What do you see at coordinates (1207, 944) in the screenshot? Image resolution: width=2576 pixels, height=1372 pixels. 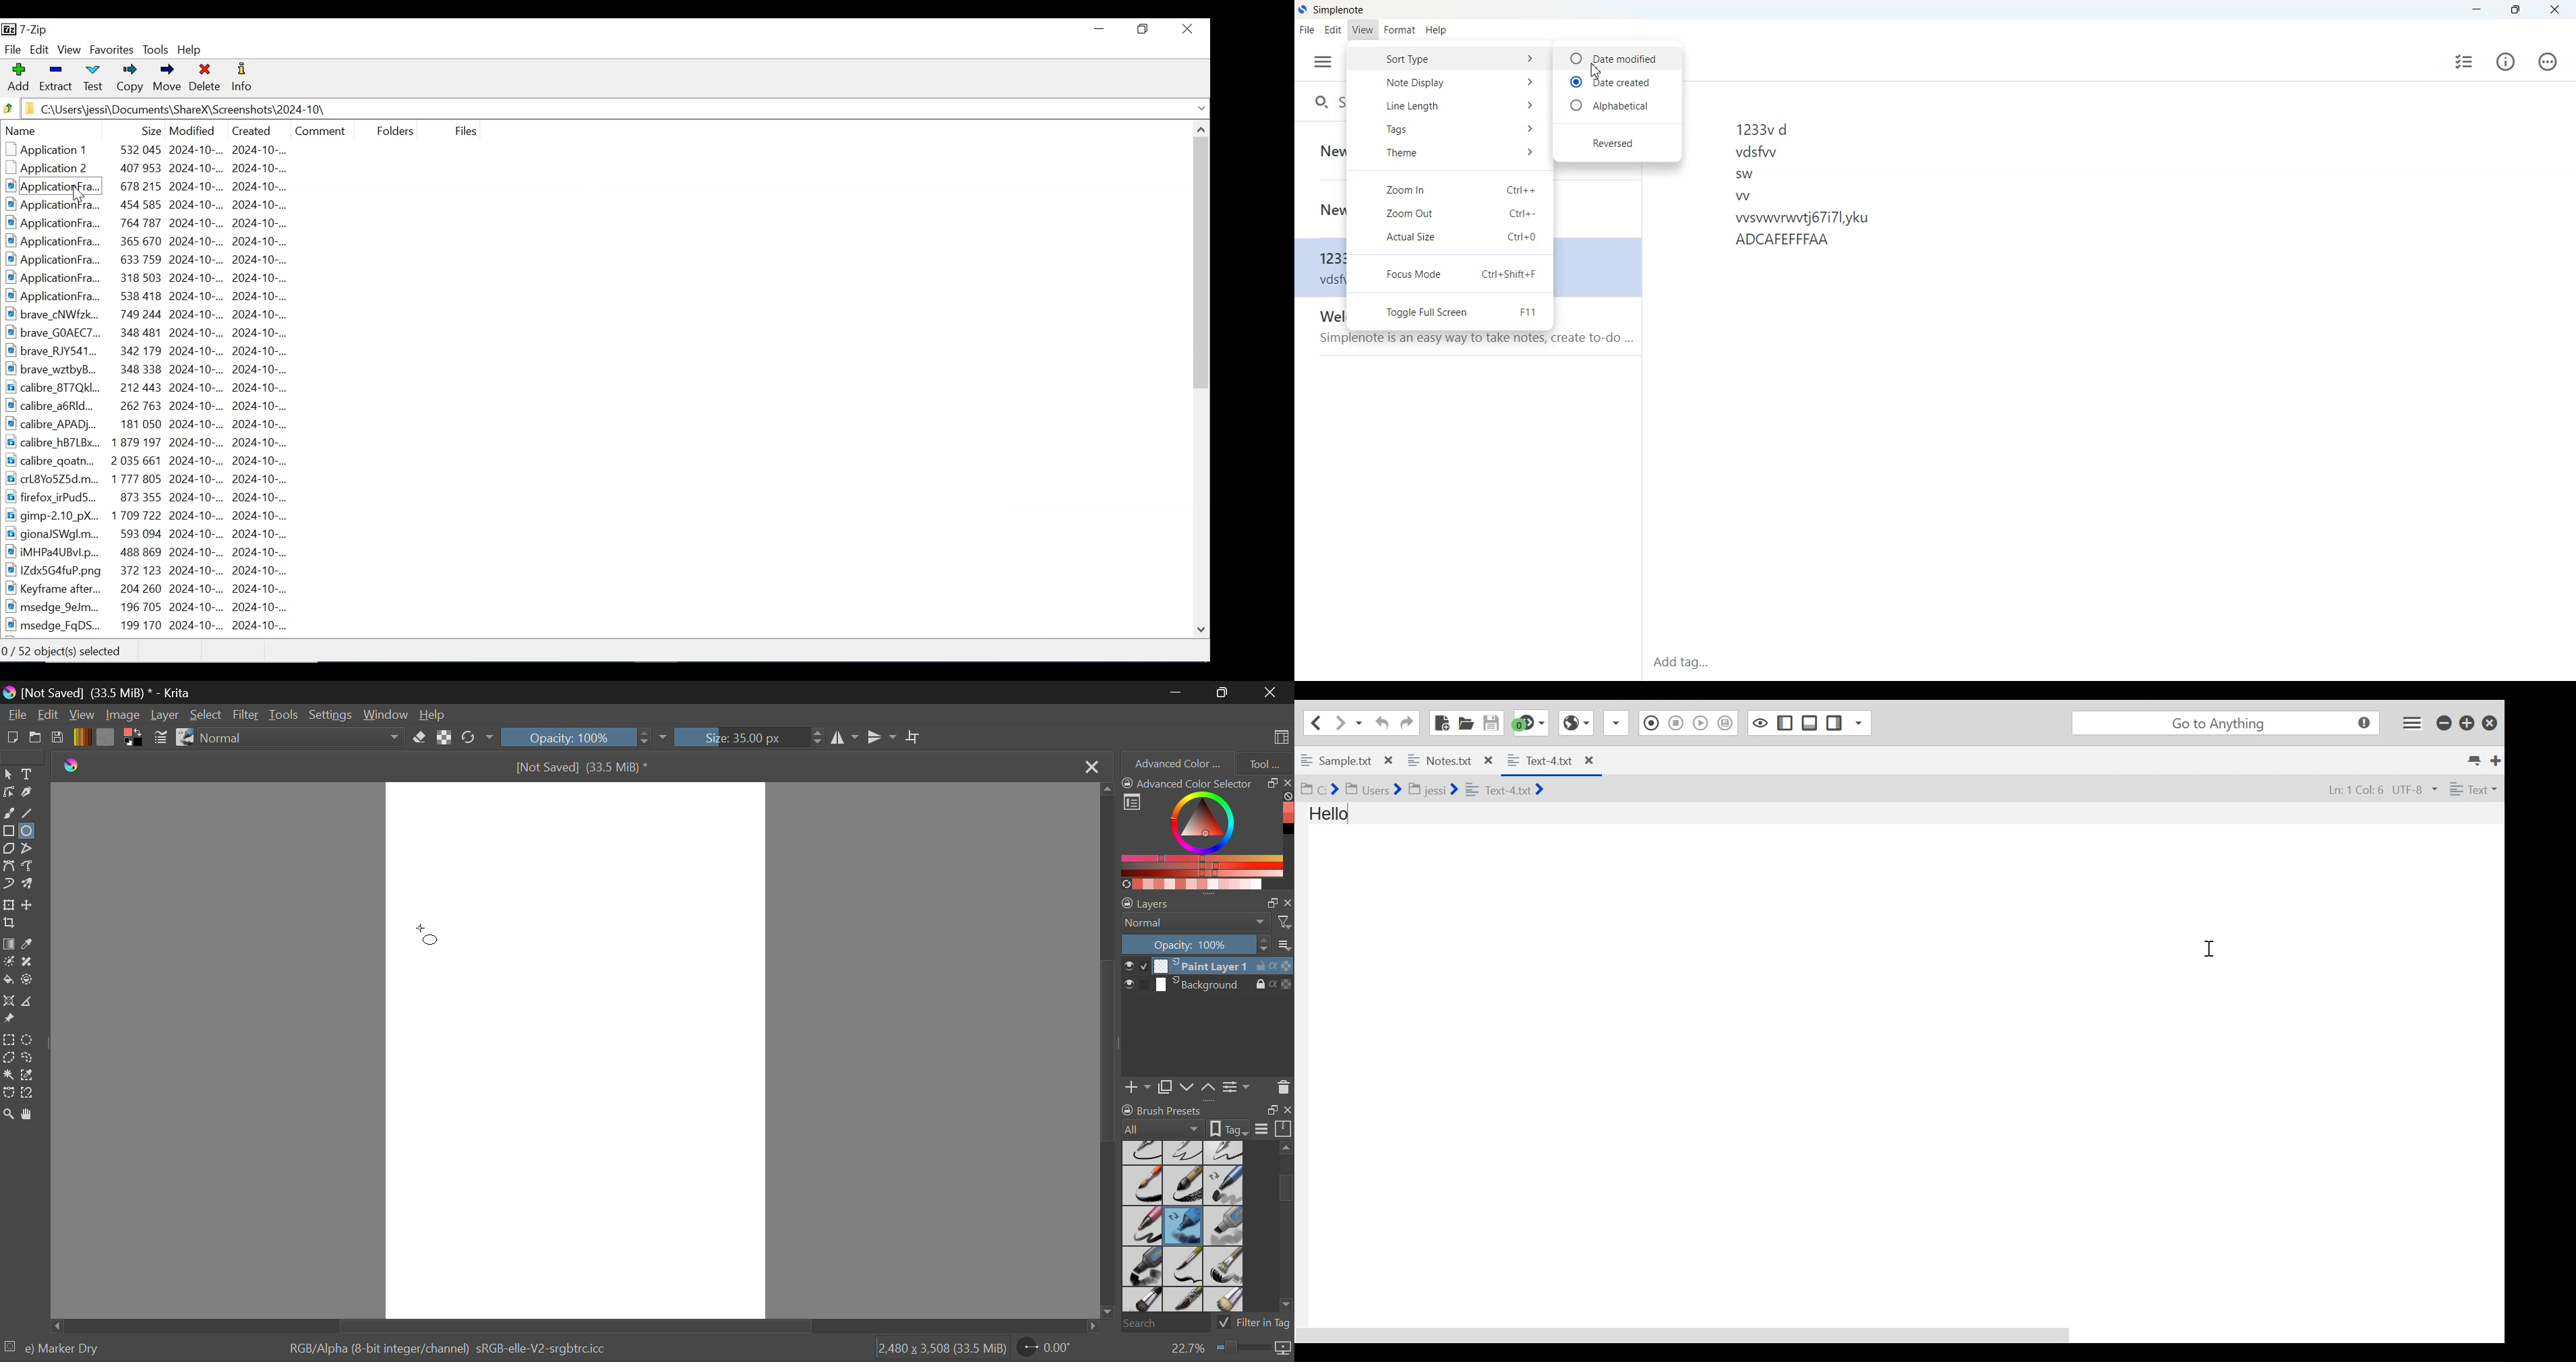 I see `Layer Opacity` at bounding box center [1207, 944].